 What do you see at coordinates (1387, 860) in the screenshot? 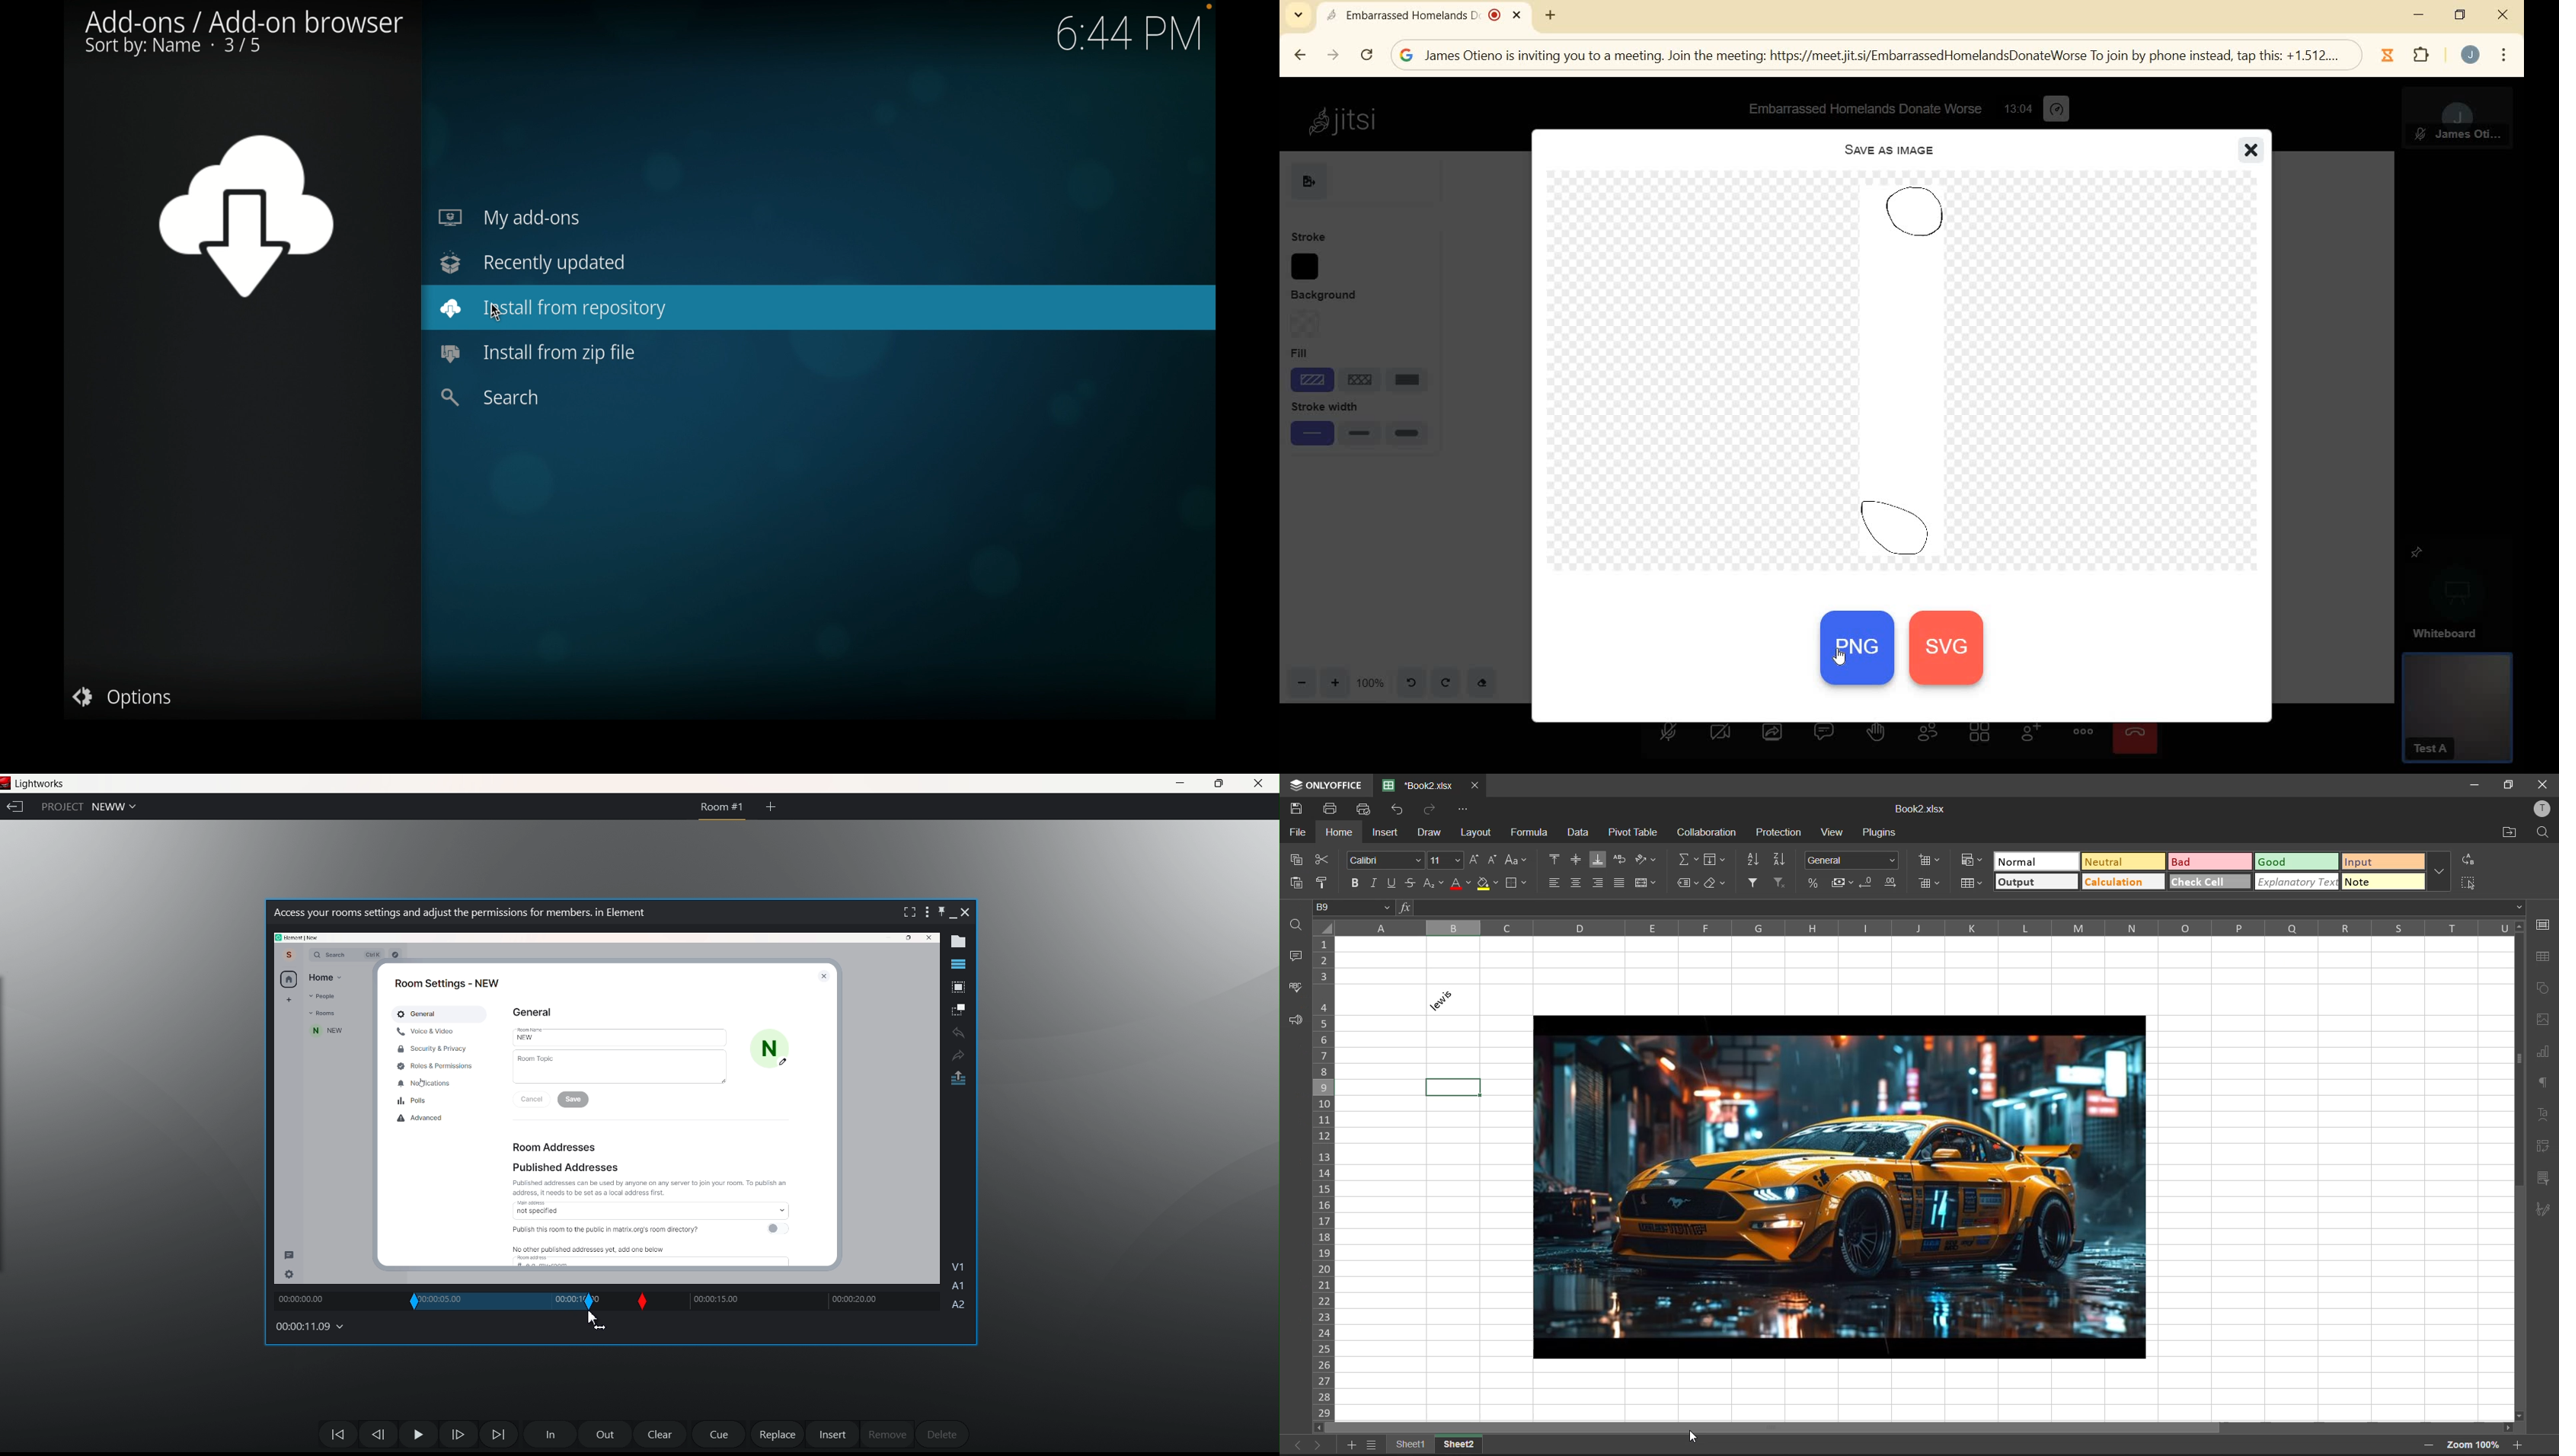
I see `font style` at bounding box center [1387, 860].